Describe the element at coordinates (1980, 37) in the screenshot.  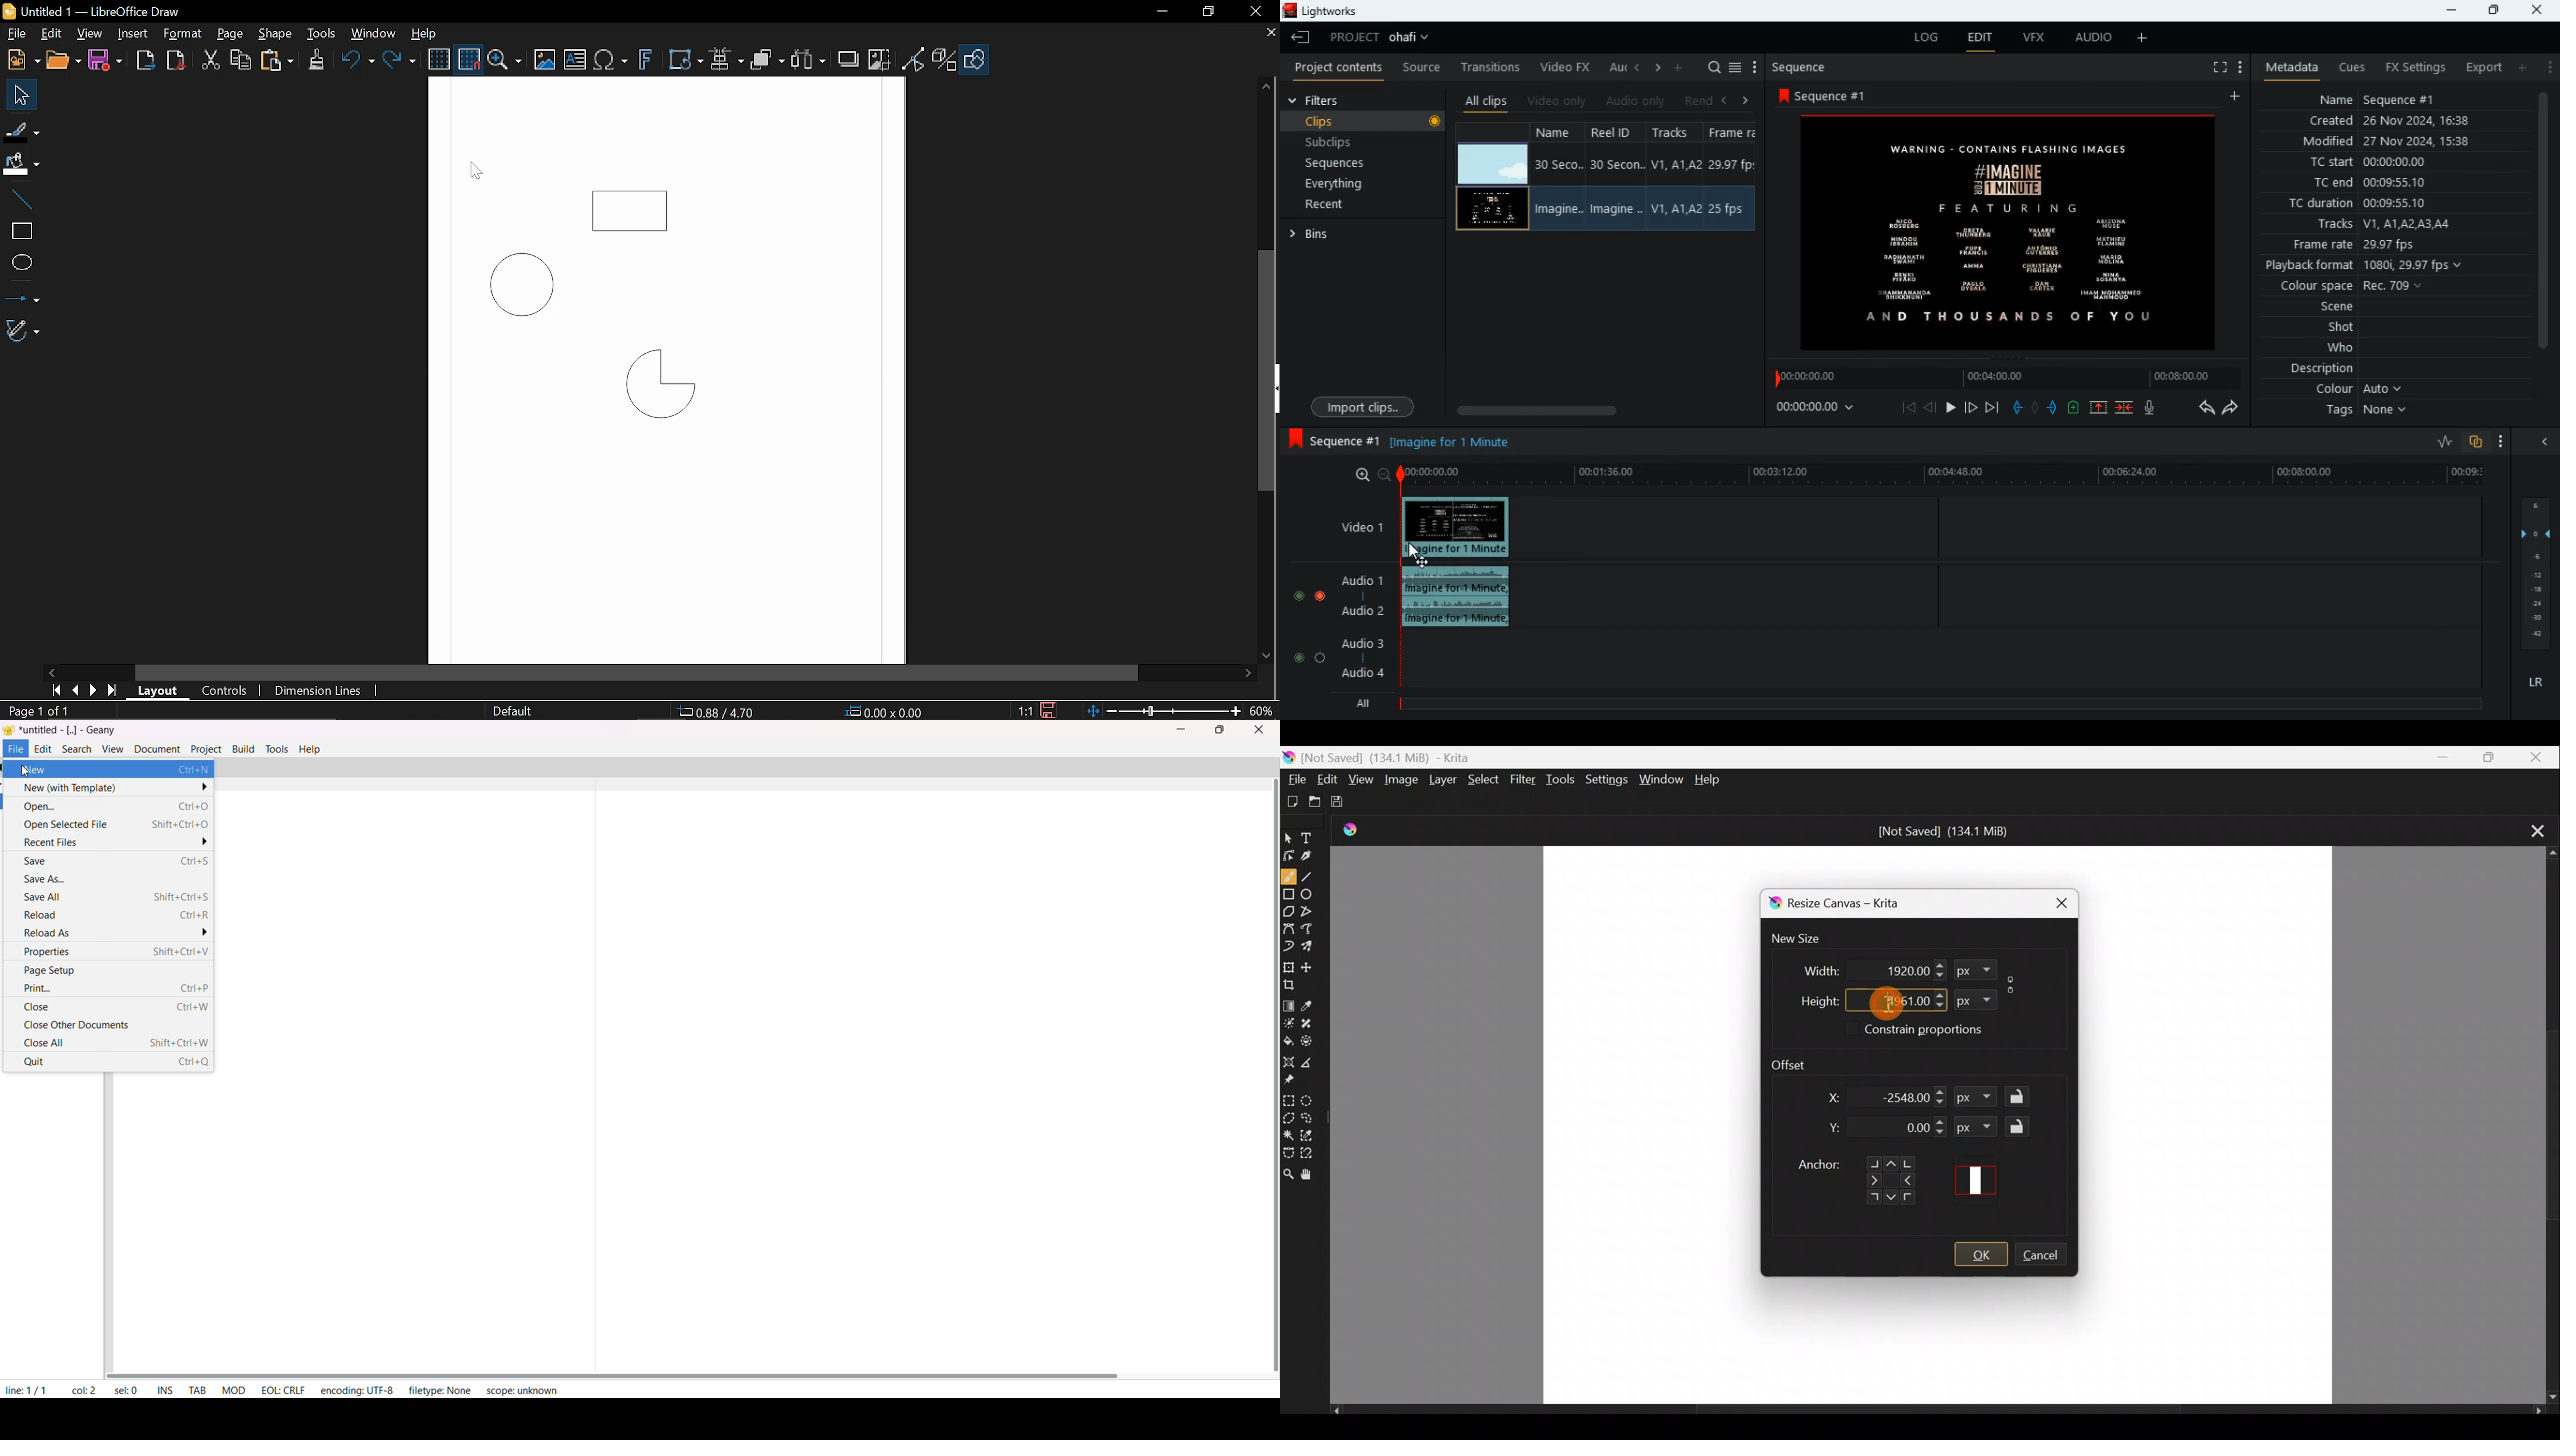
I see `edit` at that location.